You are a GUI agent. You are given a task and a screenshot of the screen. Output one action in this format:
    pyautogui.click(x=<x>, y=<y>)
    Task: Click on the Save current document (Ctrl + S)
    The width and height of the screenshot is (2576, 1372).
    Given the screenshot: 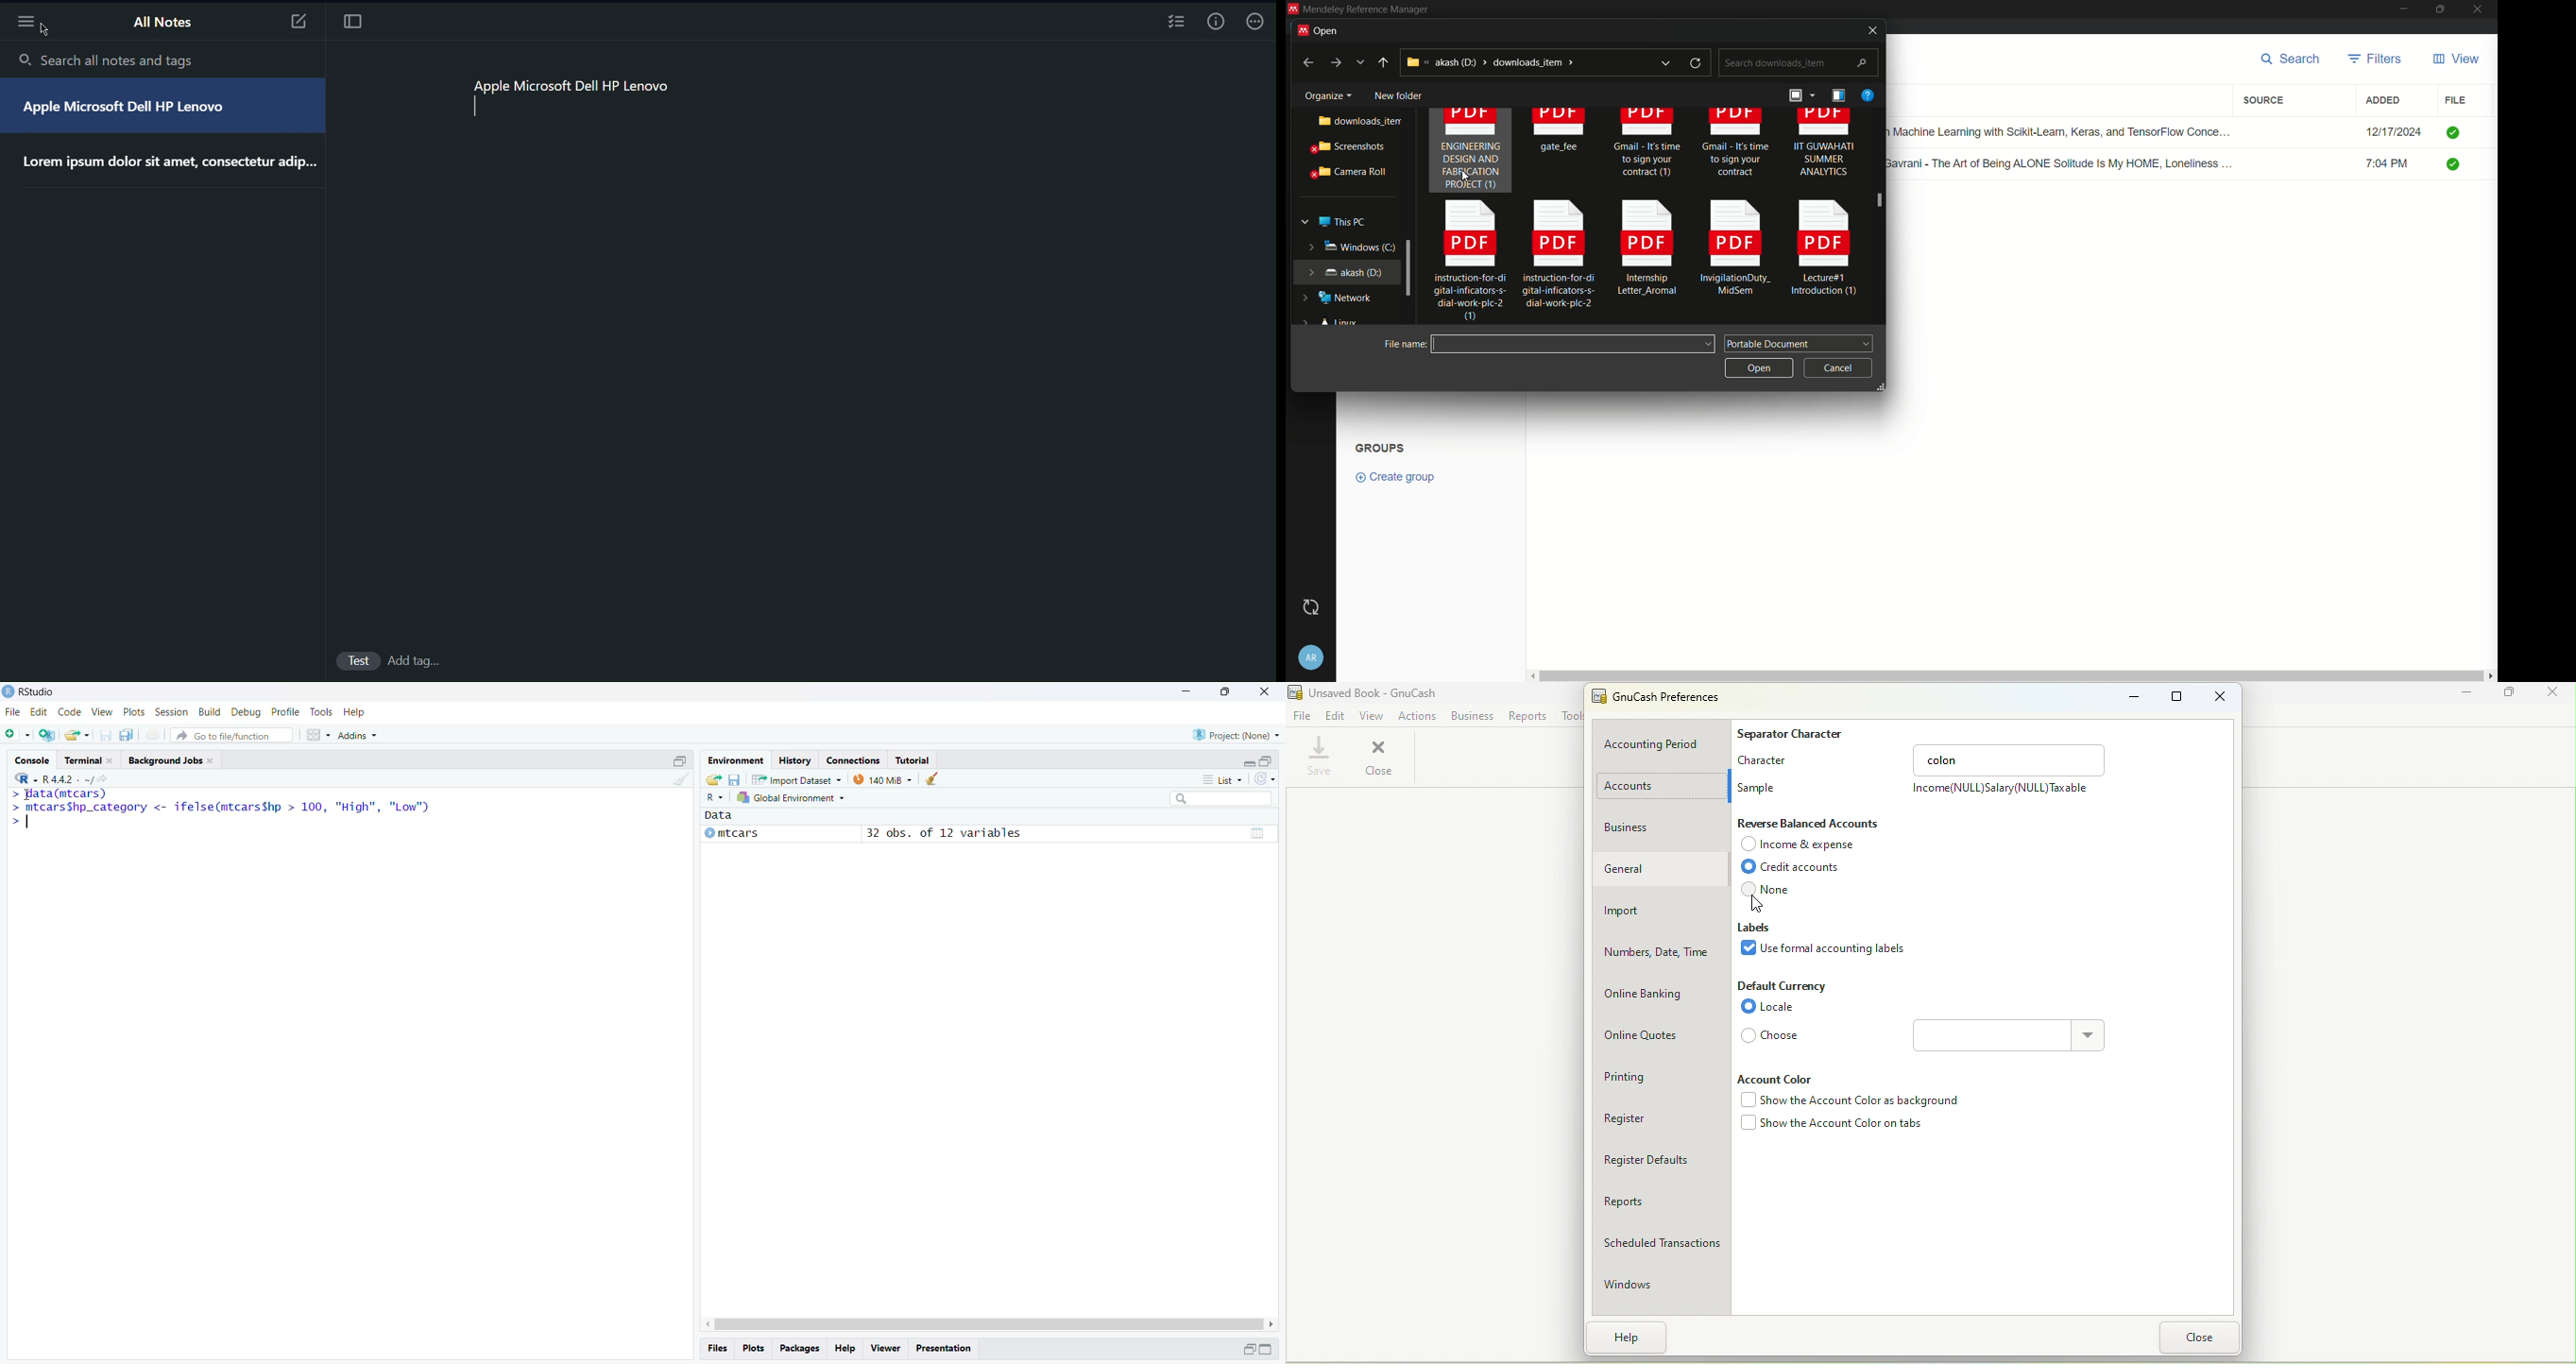 What is the action you would take?
    pyautogui.click(x=109, y=735)
    